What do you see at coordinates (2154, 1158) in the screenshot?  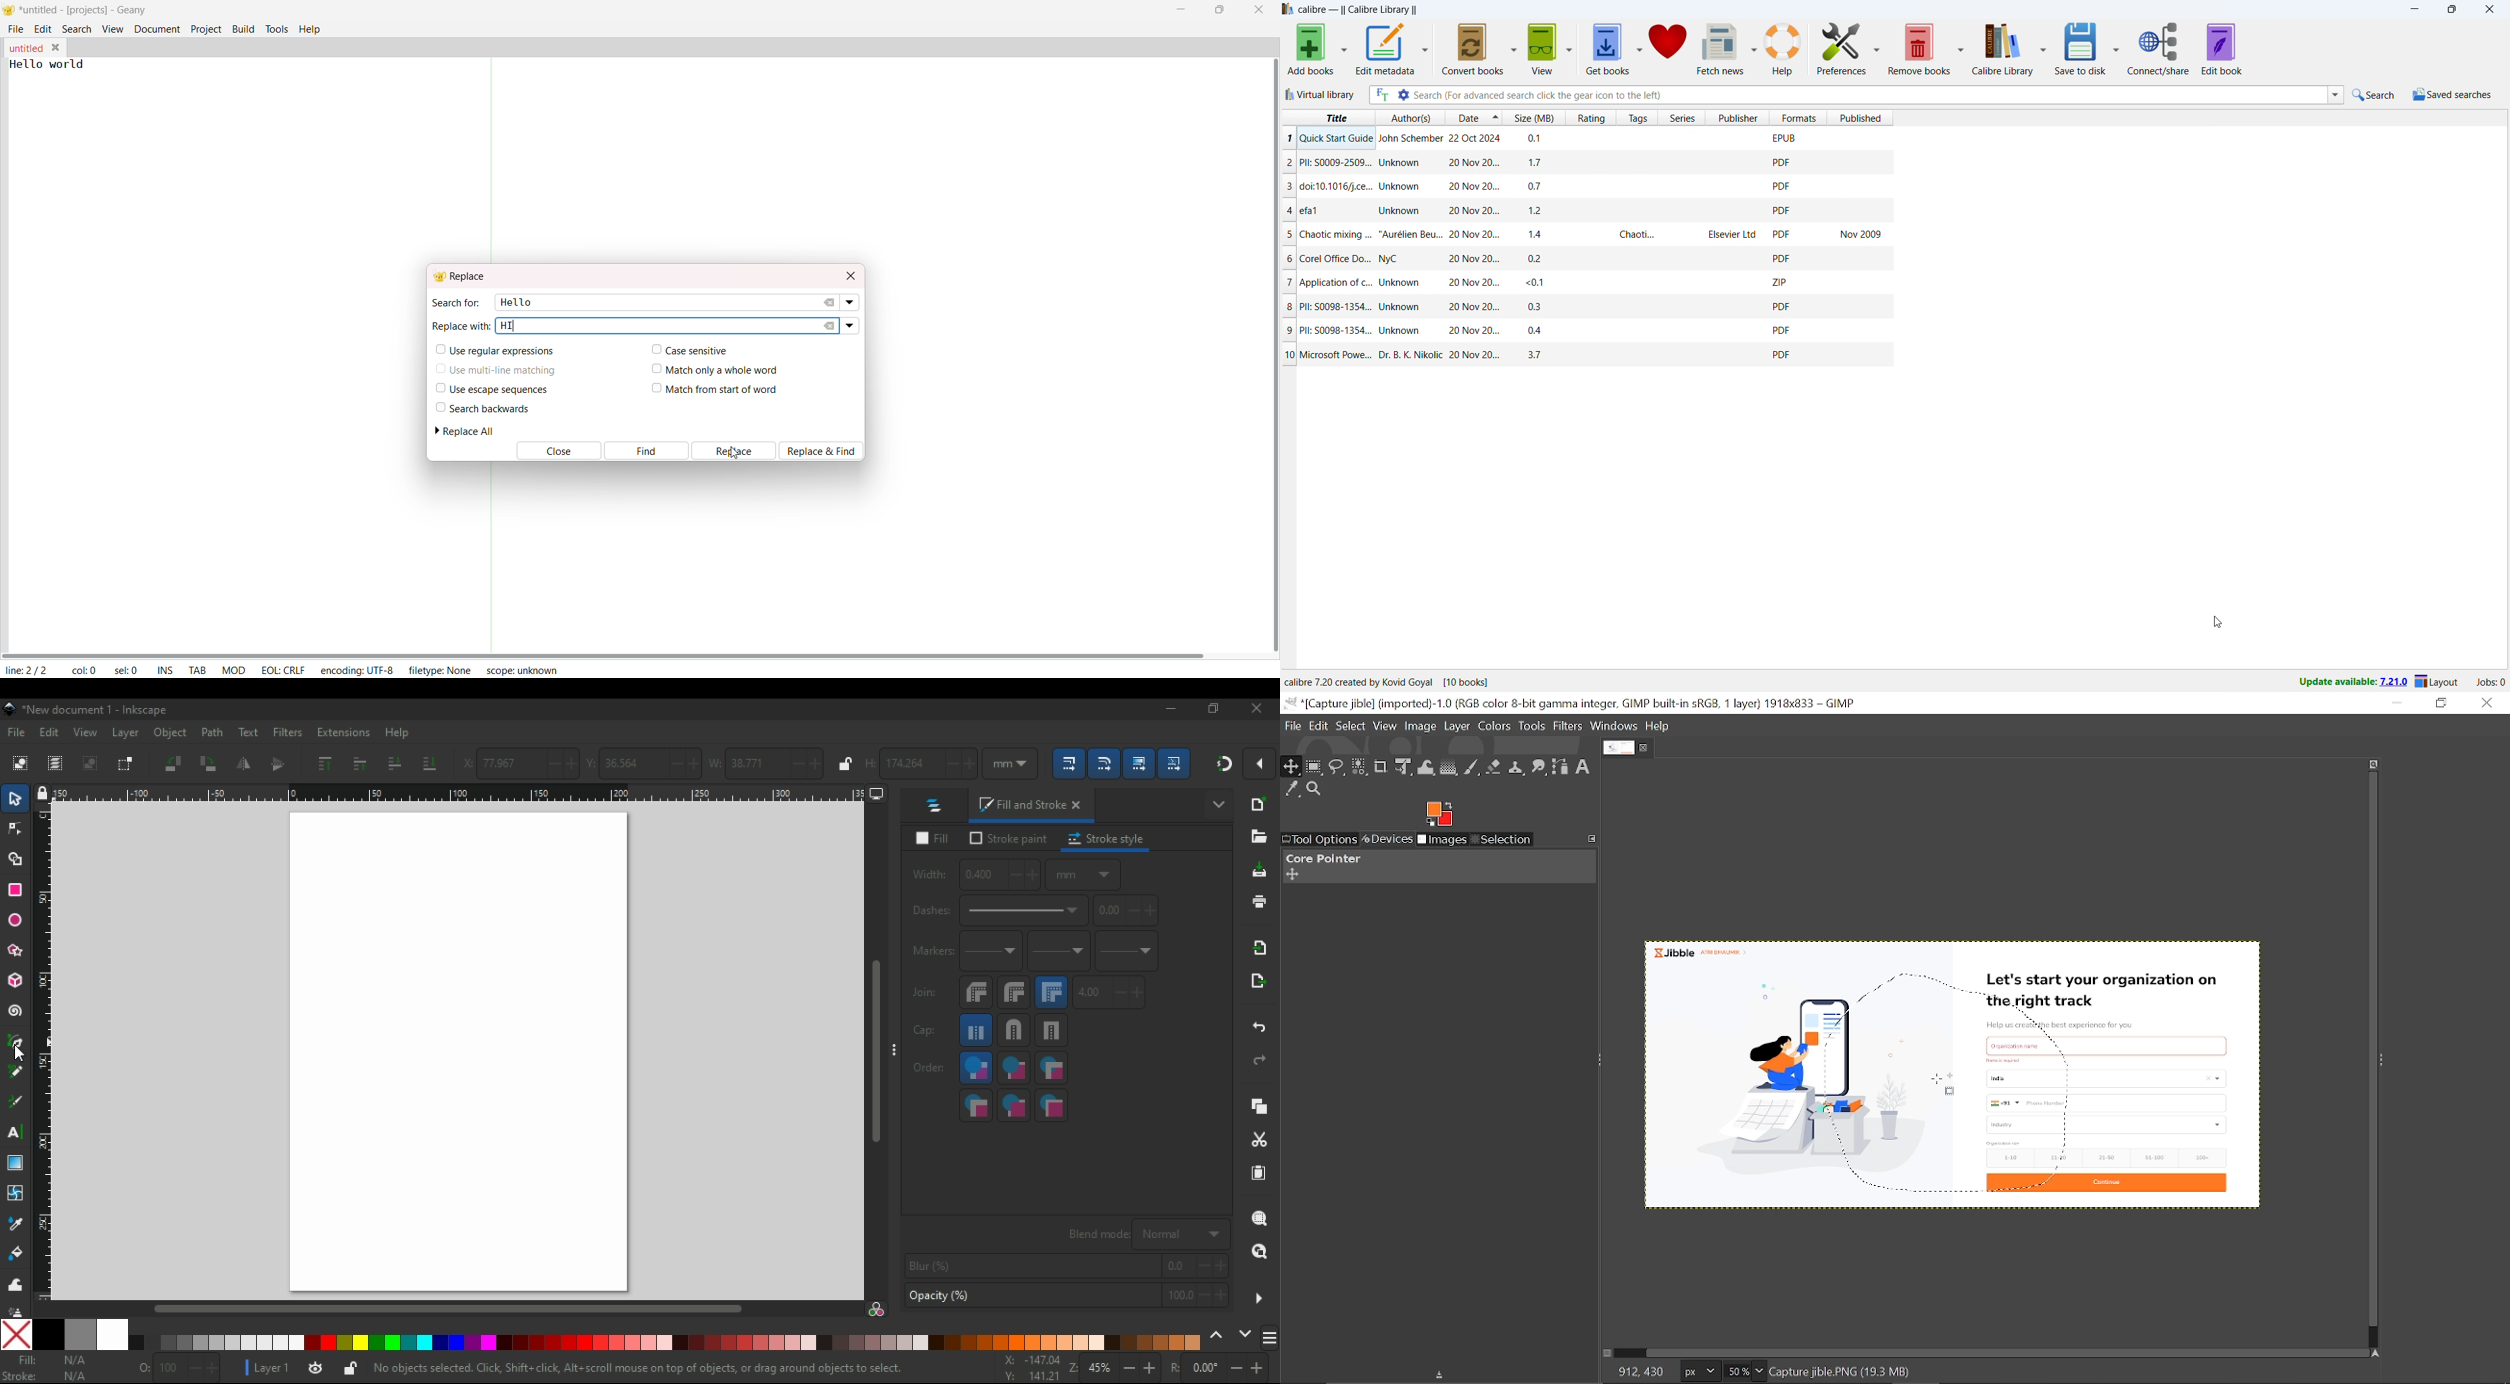 I see `51-100` at bounding box center [2154, 1158].